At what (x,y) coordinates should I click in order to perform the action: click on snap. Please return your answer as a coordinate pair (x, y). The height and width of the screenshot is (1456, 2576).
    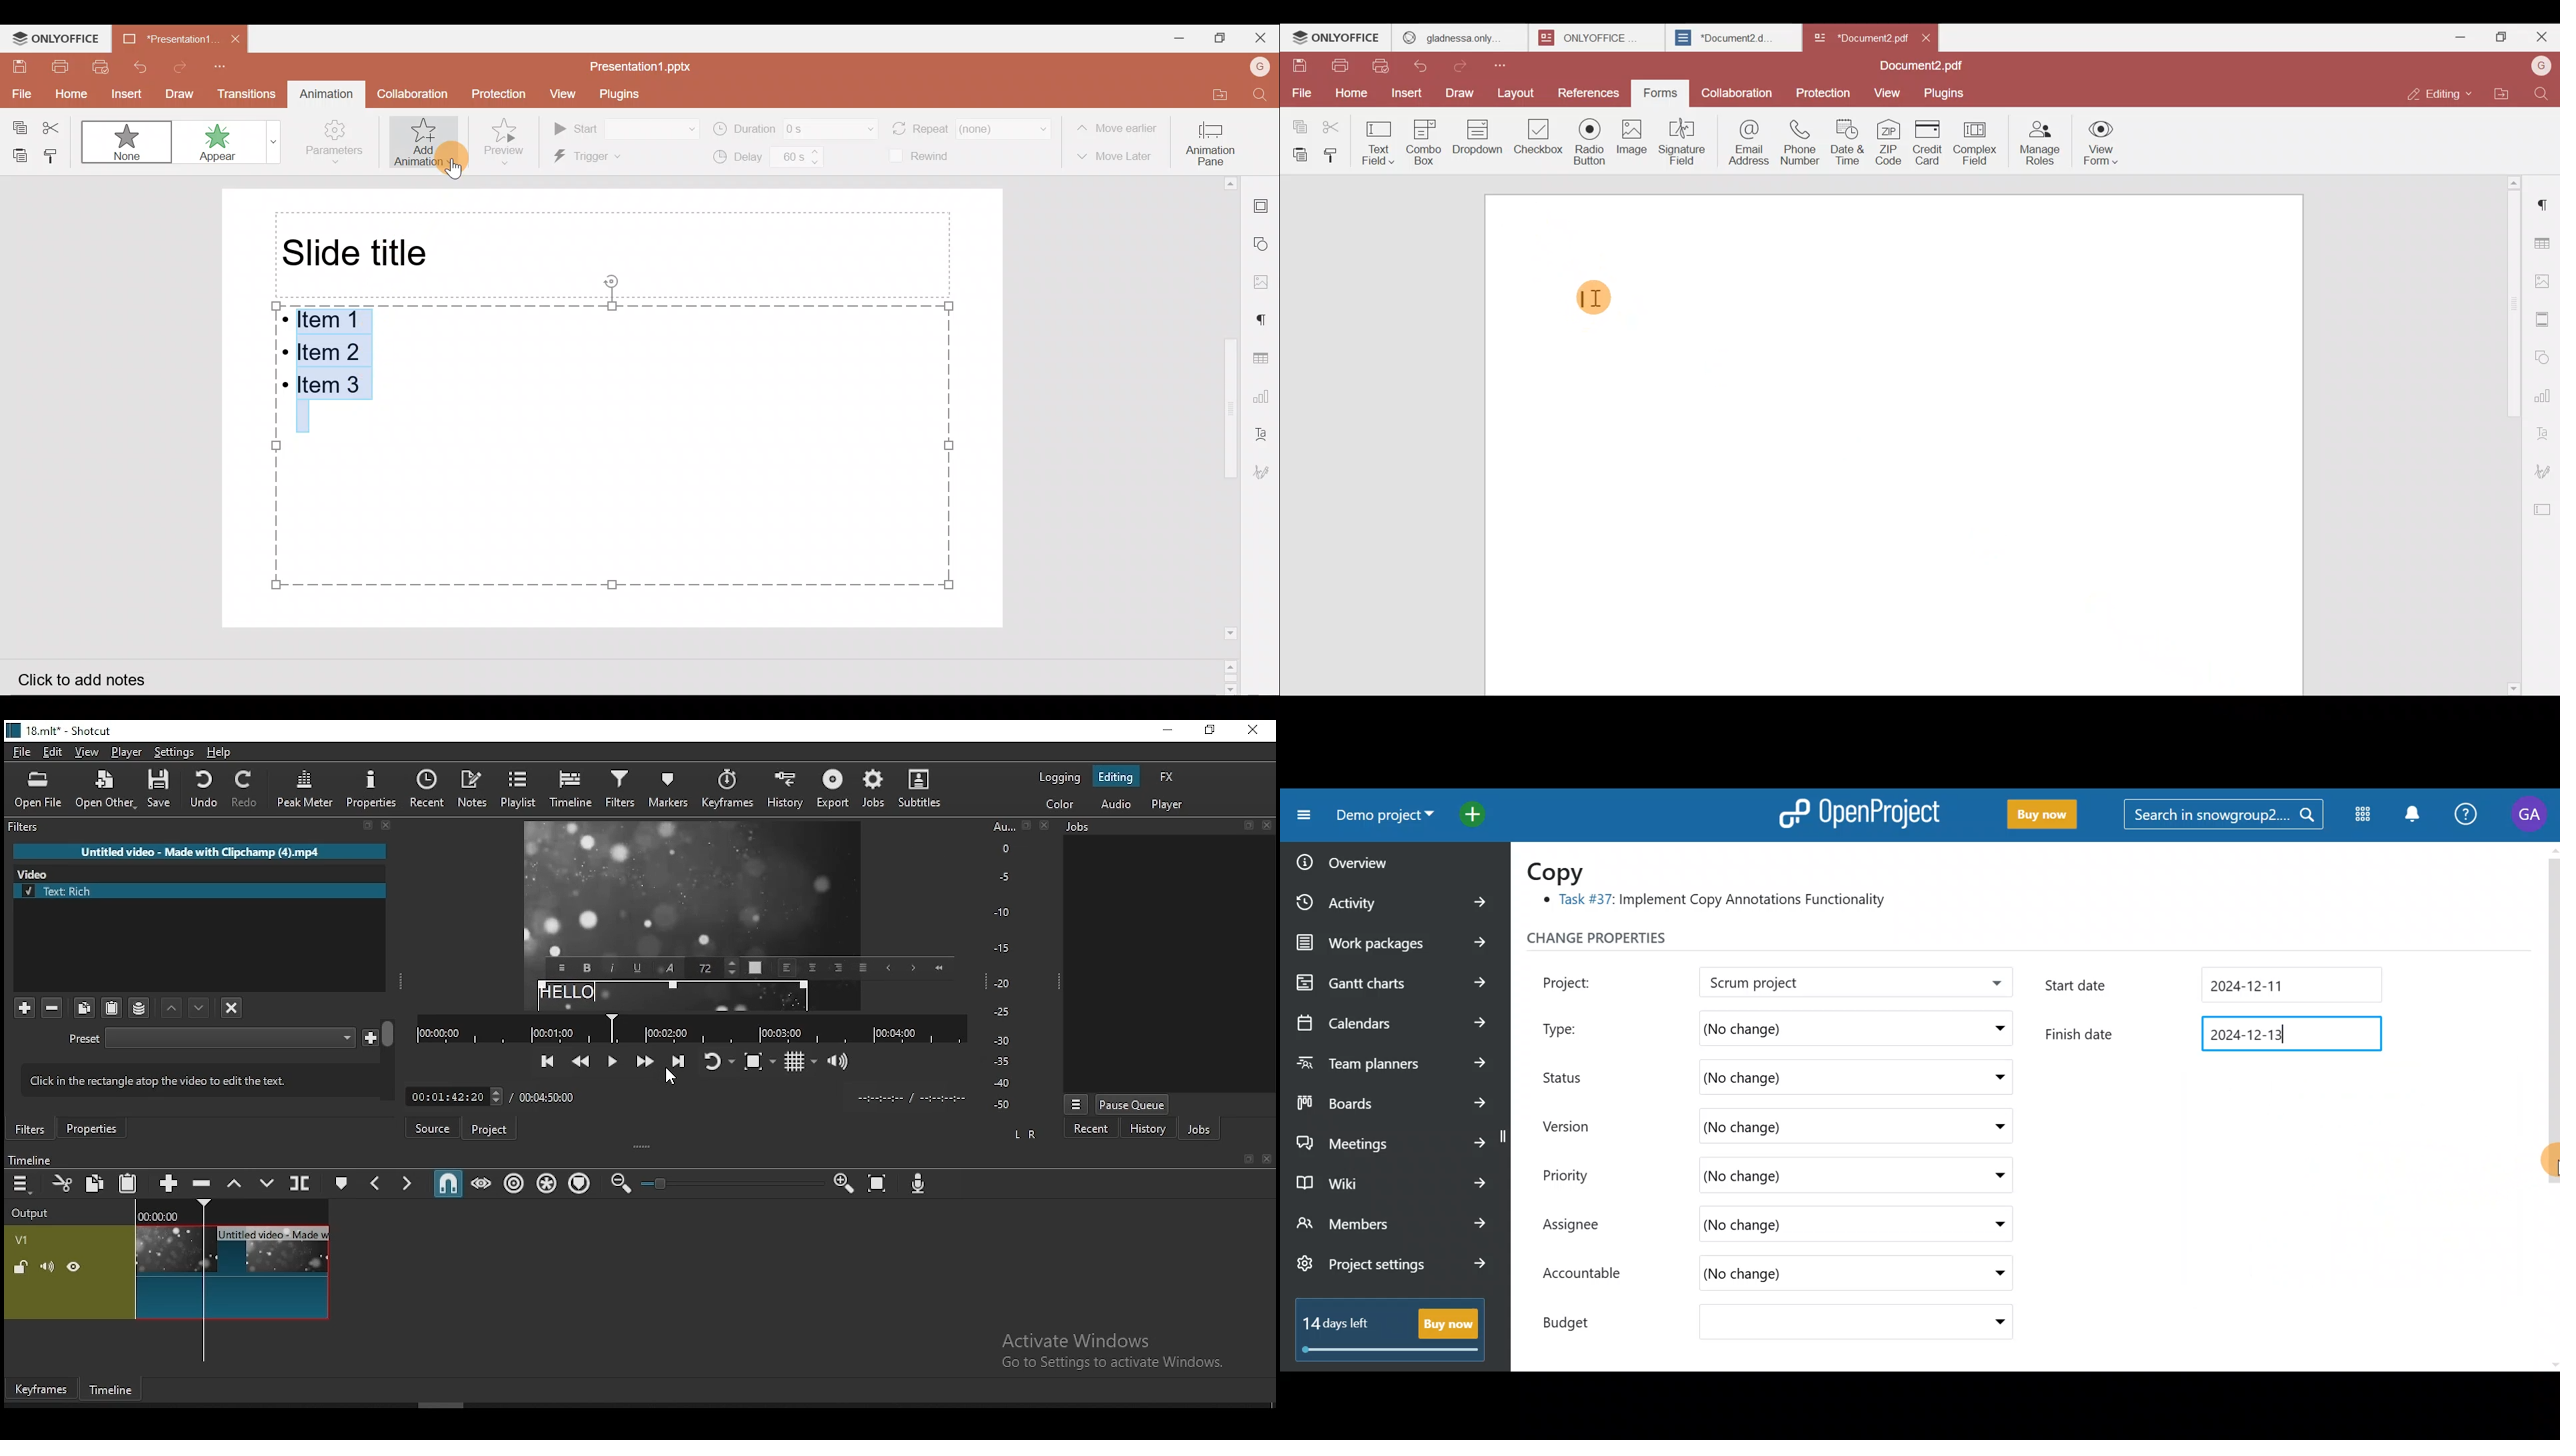
    Looking at the image, I should click on (447, 1181).